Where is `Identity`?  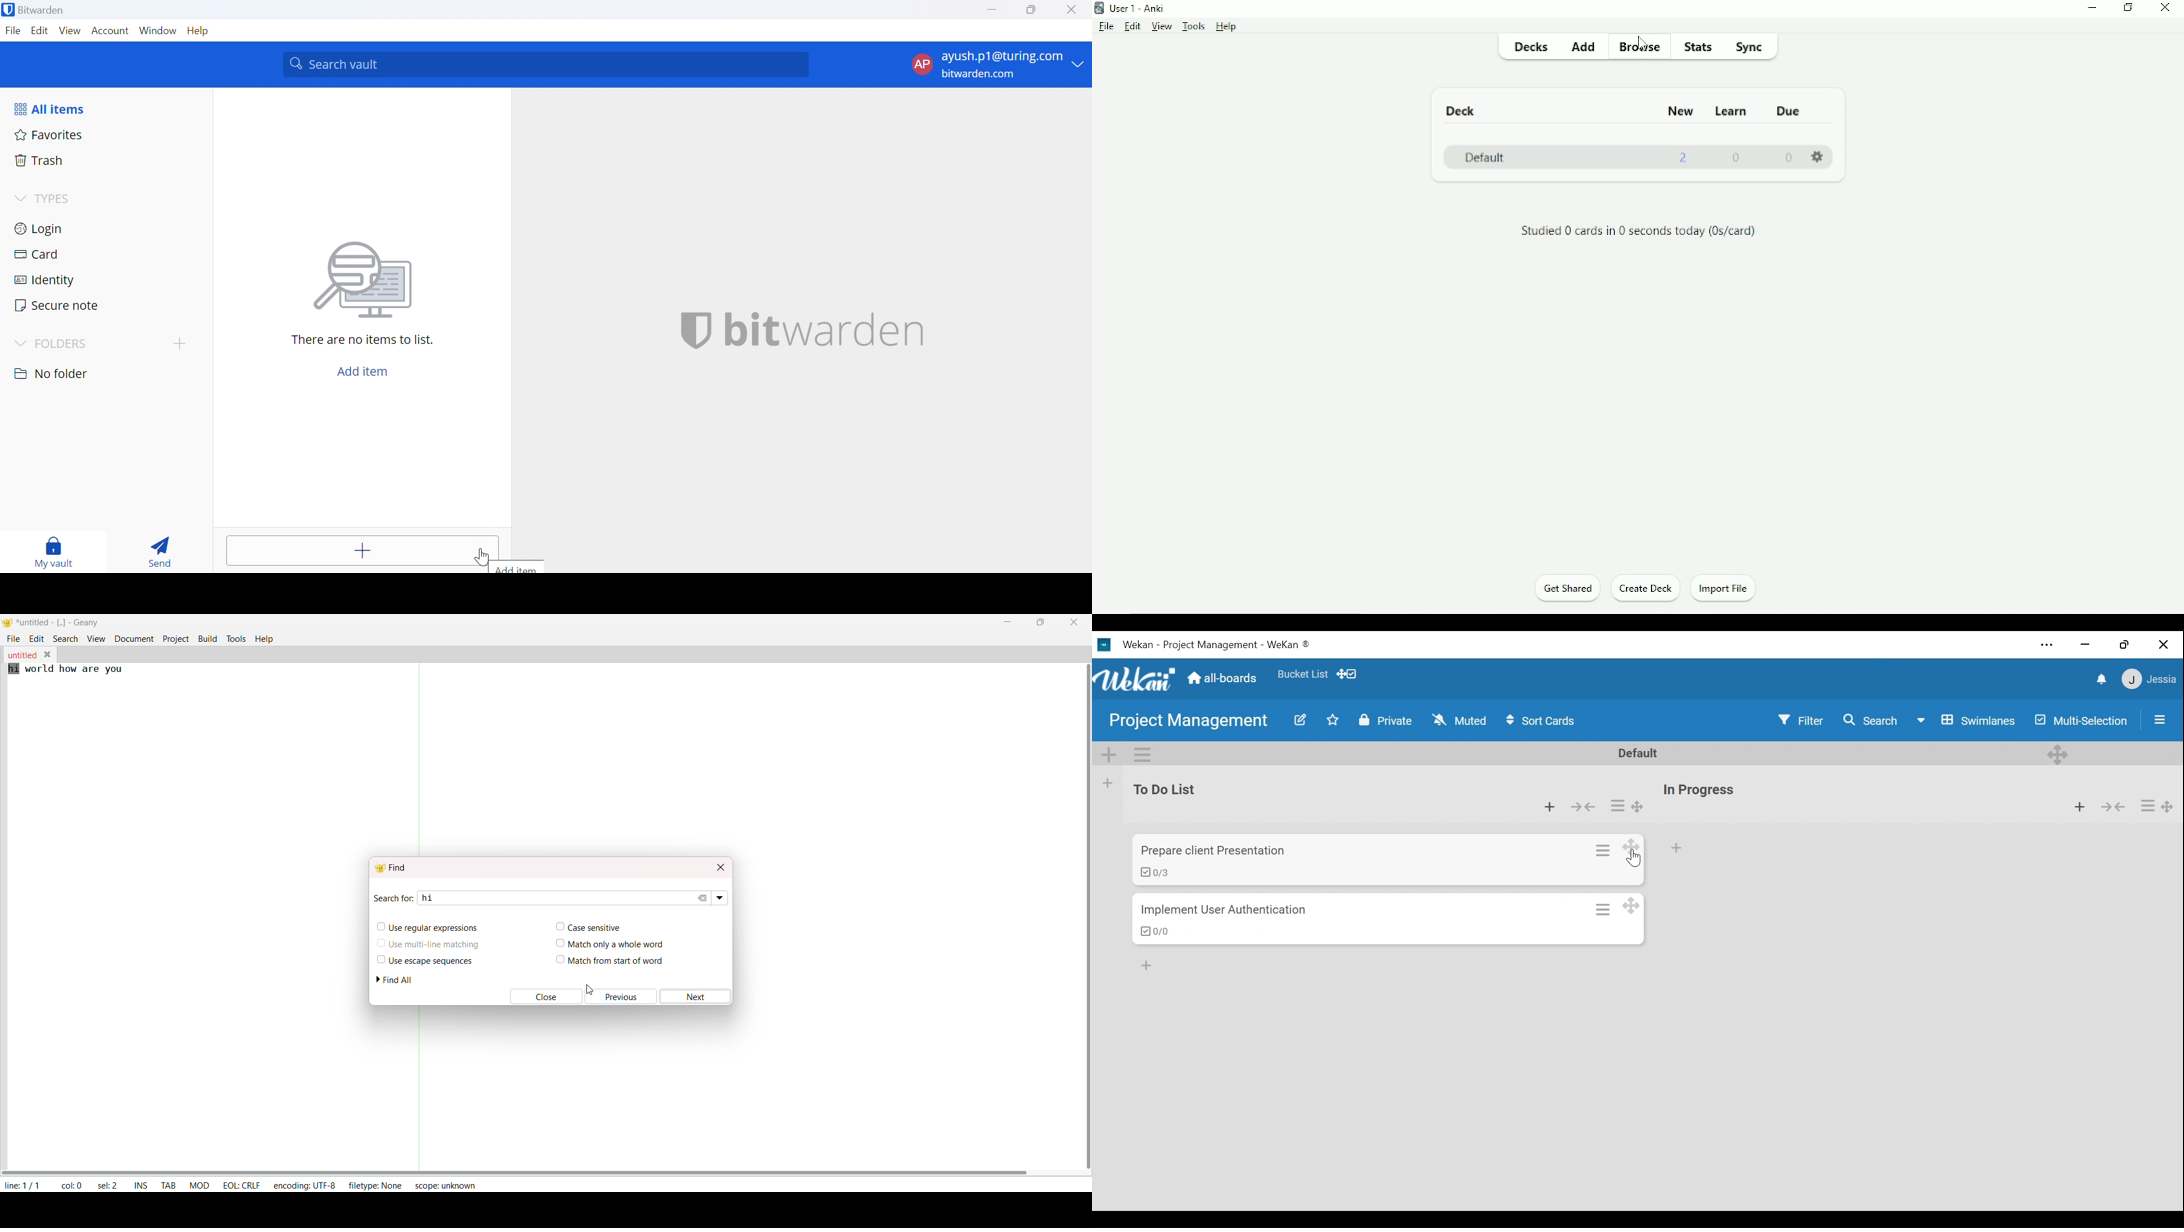 Identity is located at coordinates (45, 280).